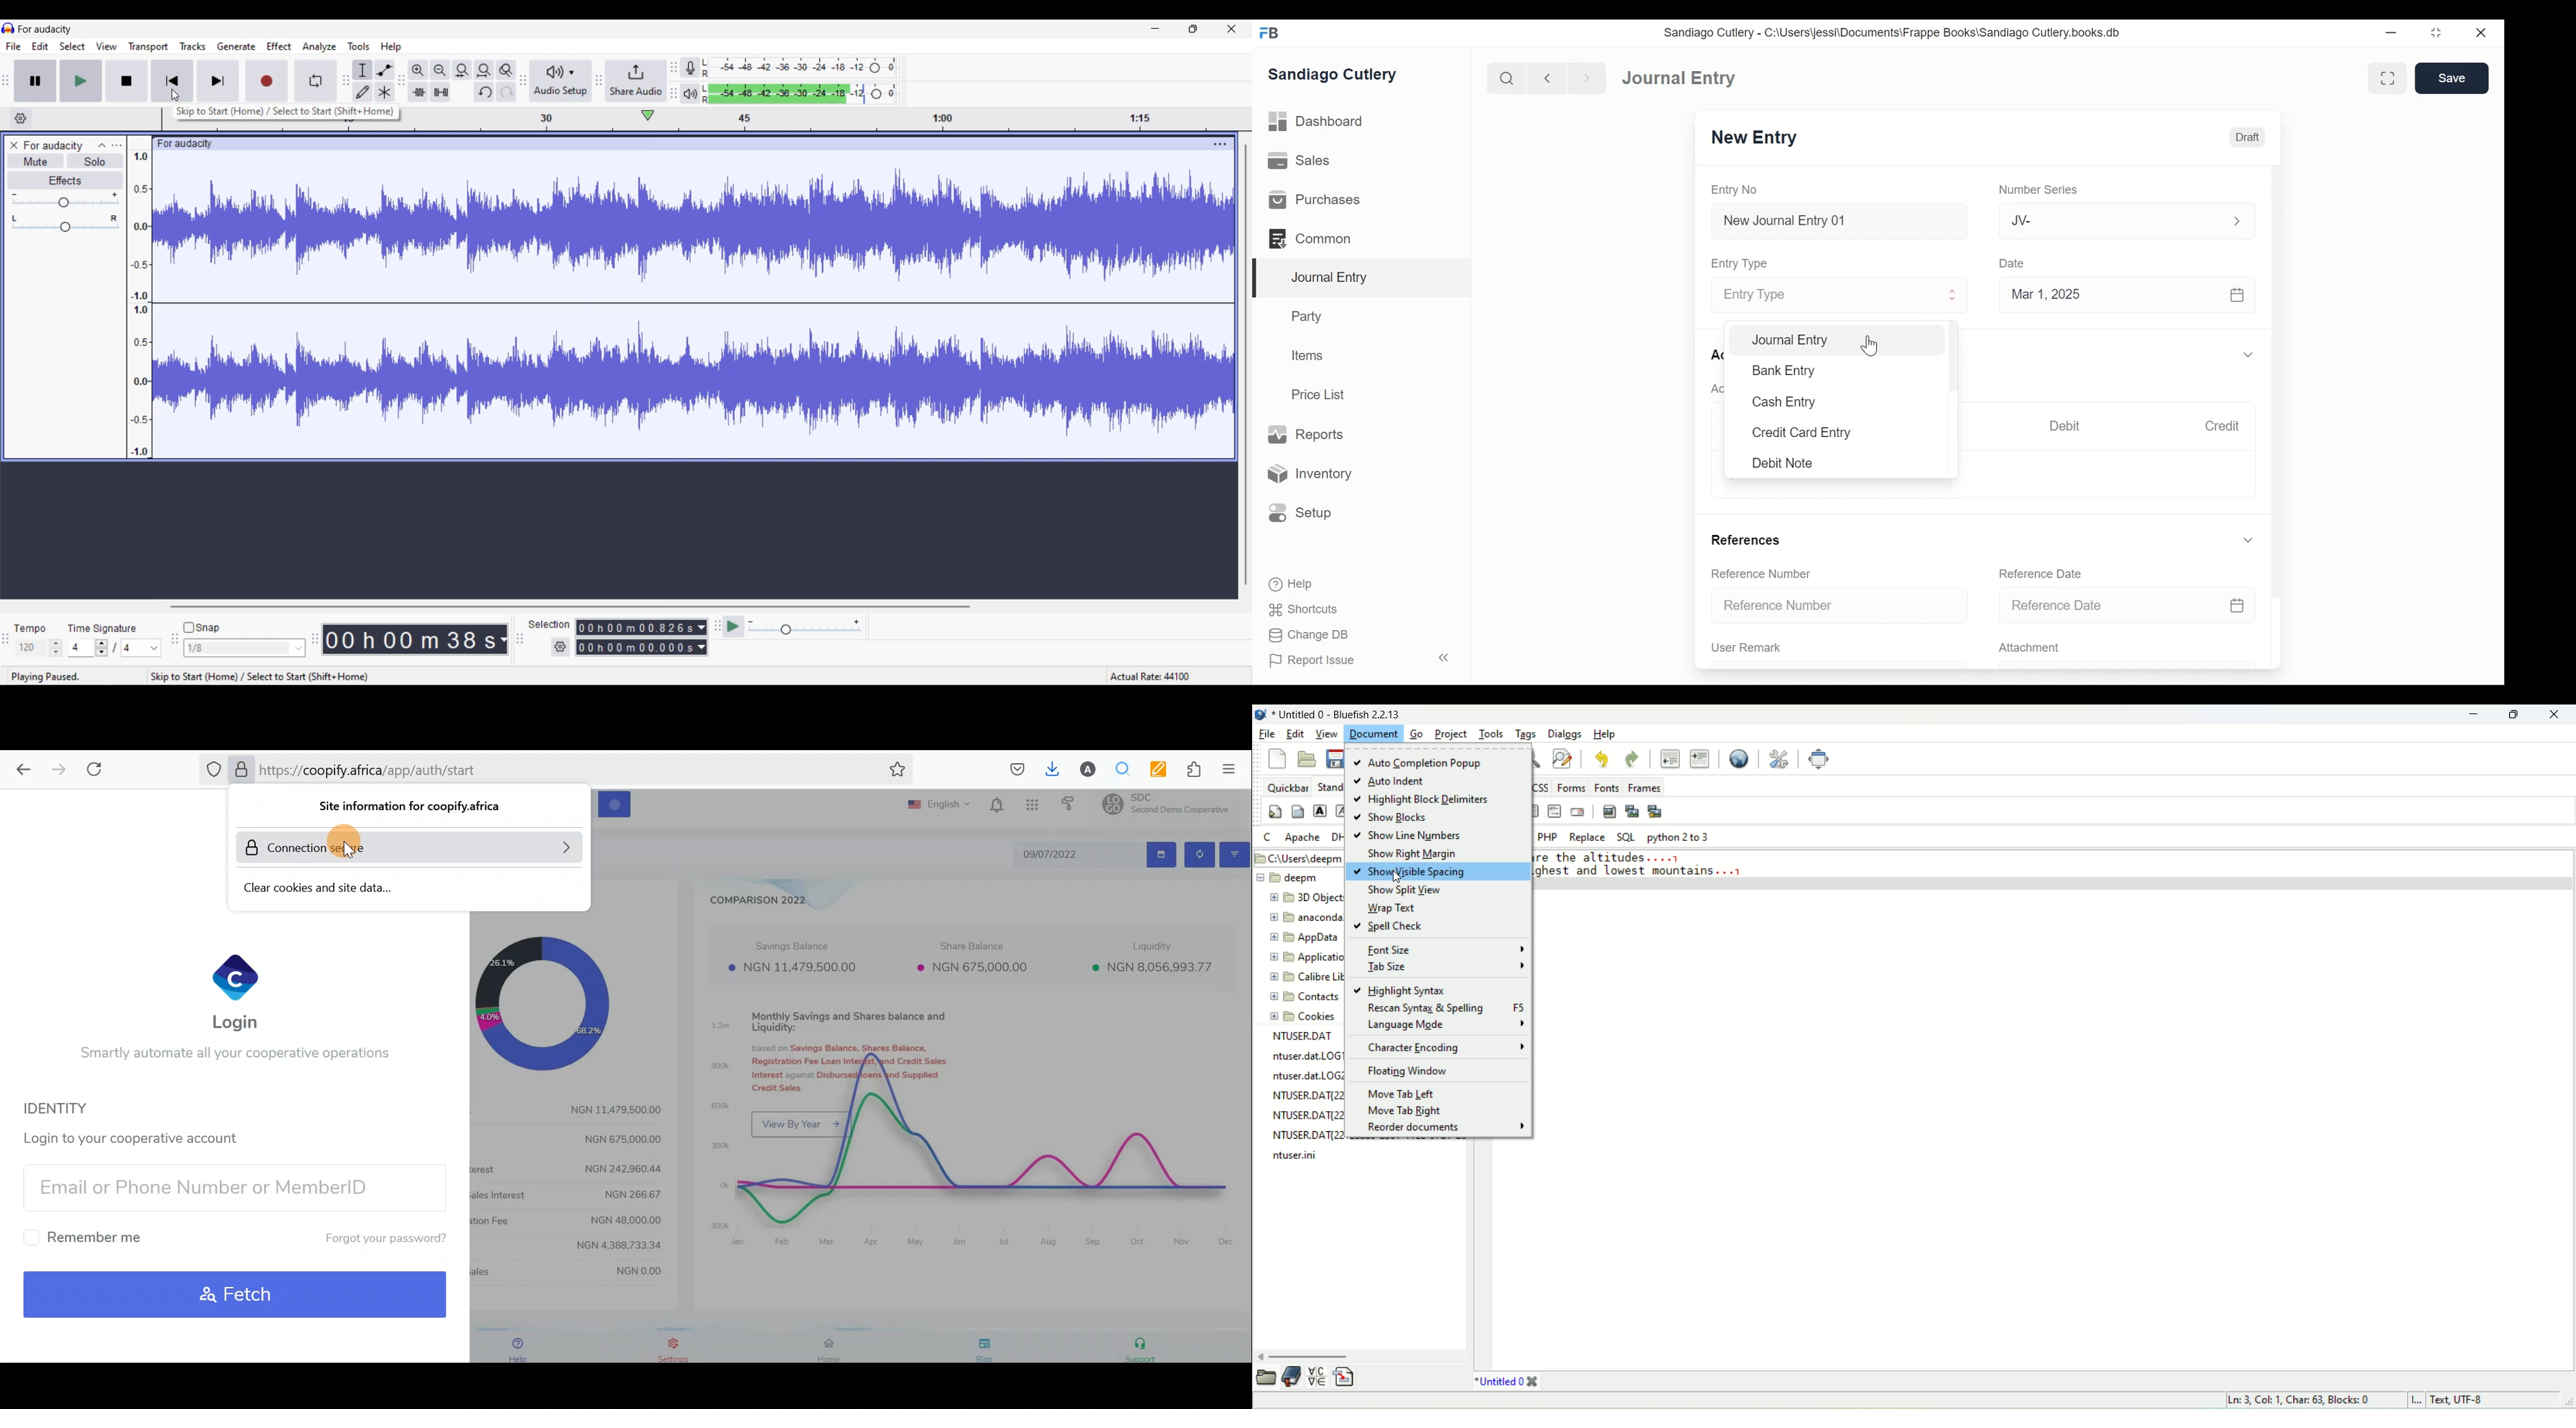 Image resolution: width=2576 pixels, height=1428 pixels. I want to click on Reference Date, so click(2128, 604).